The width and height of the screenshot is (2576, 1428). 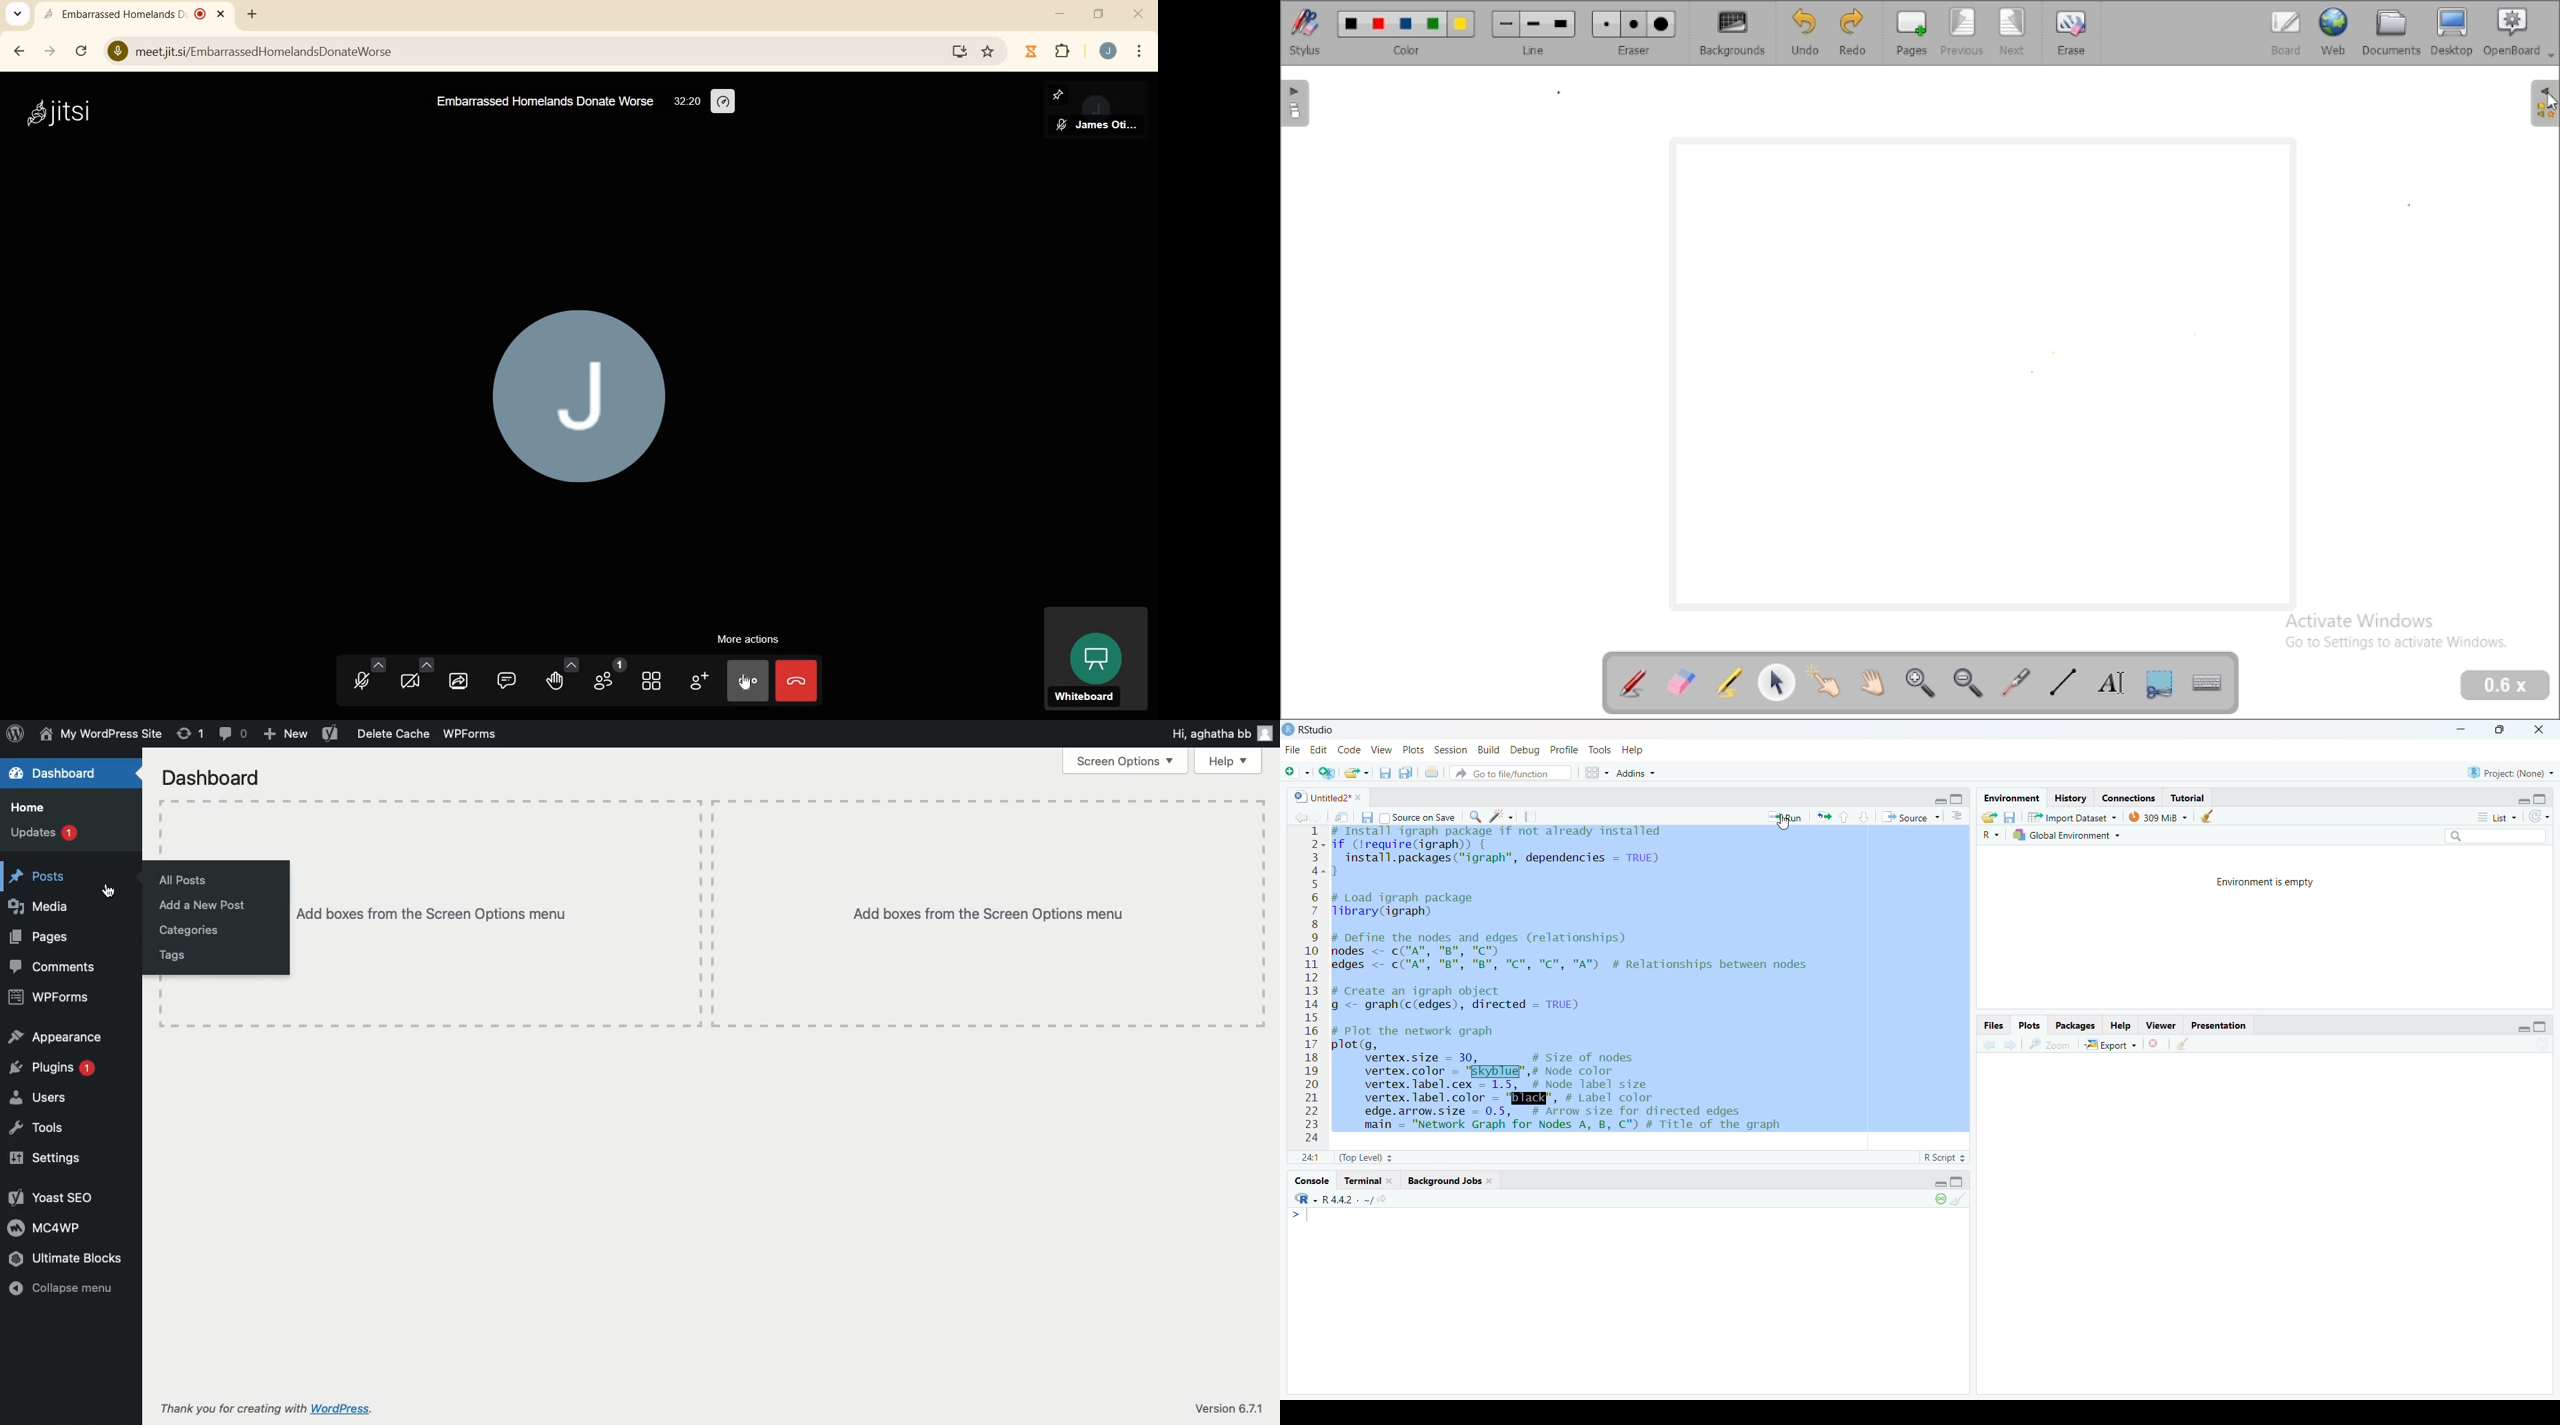 I want to click on search, so click(x=1479, y=817).